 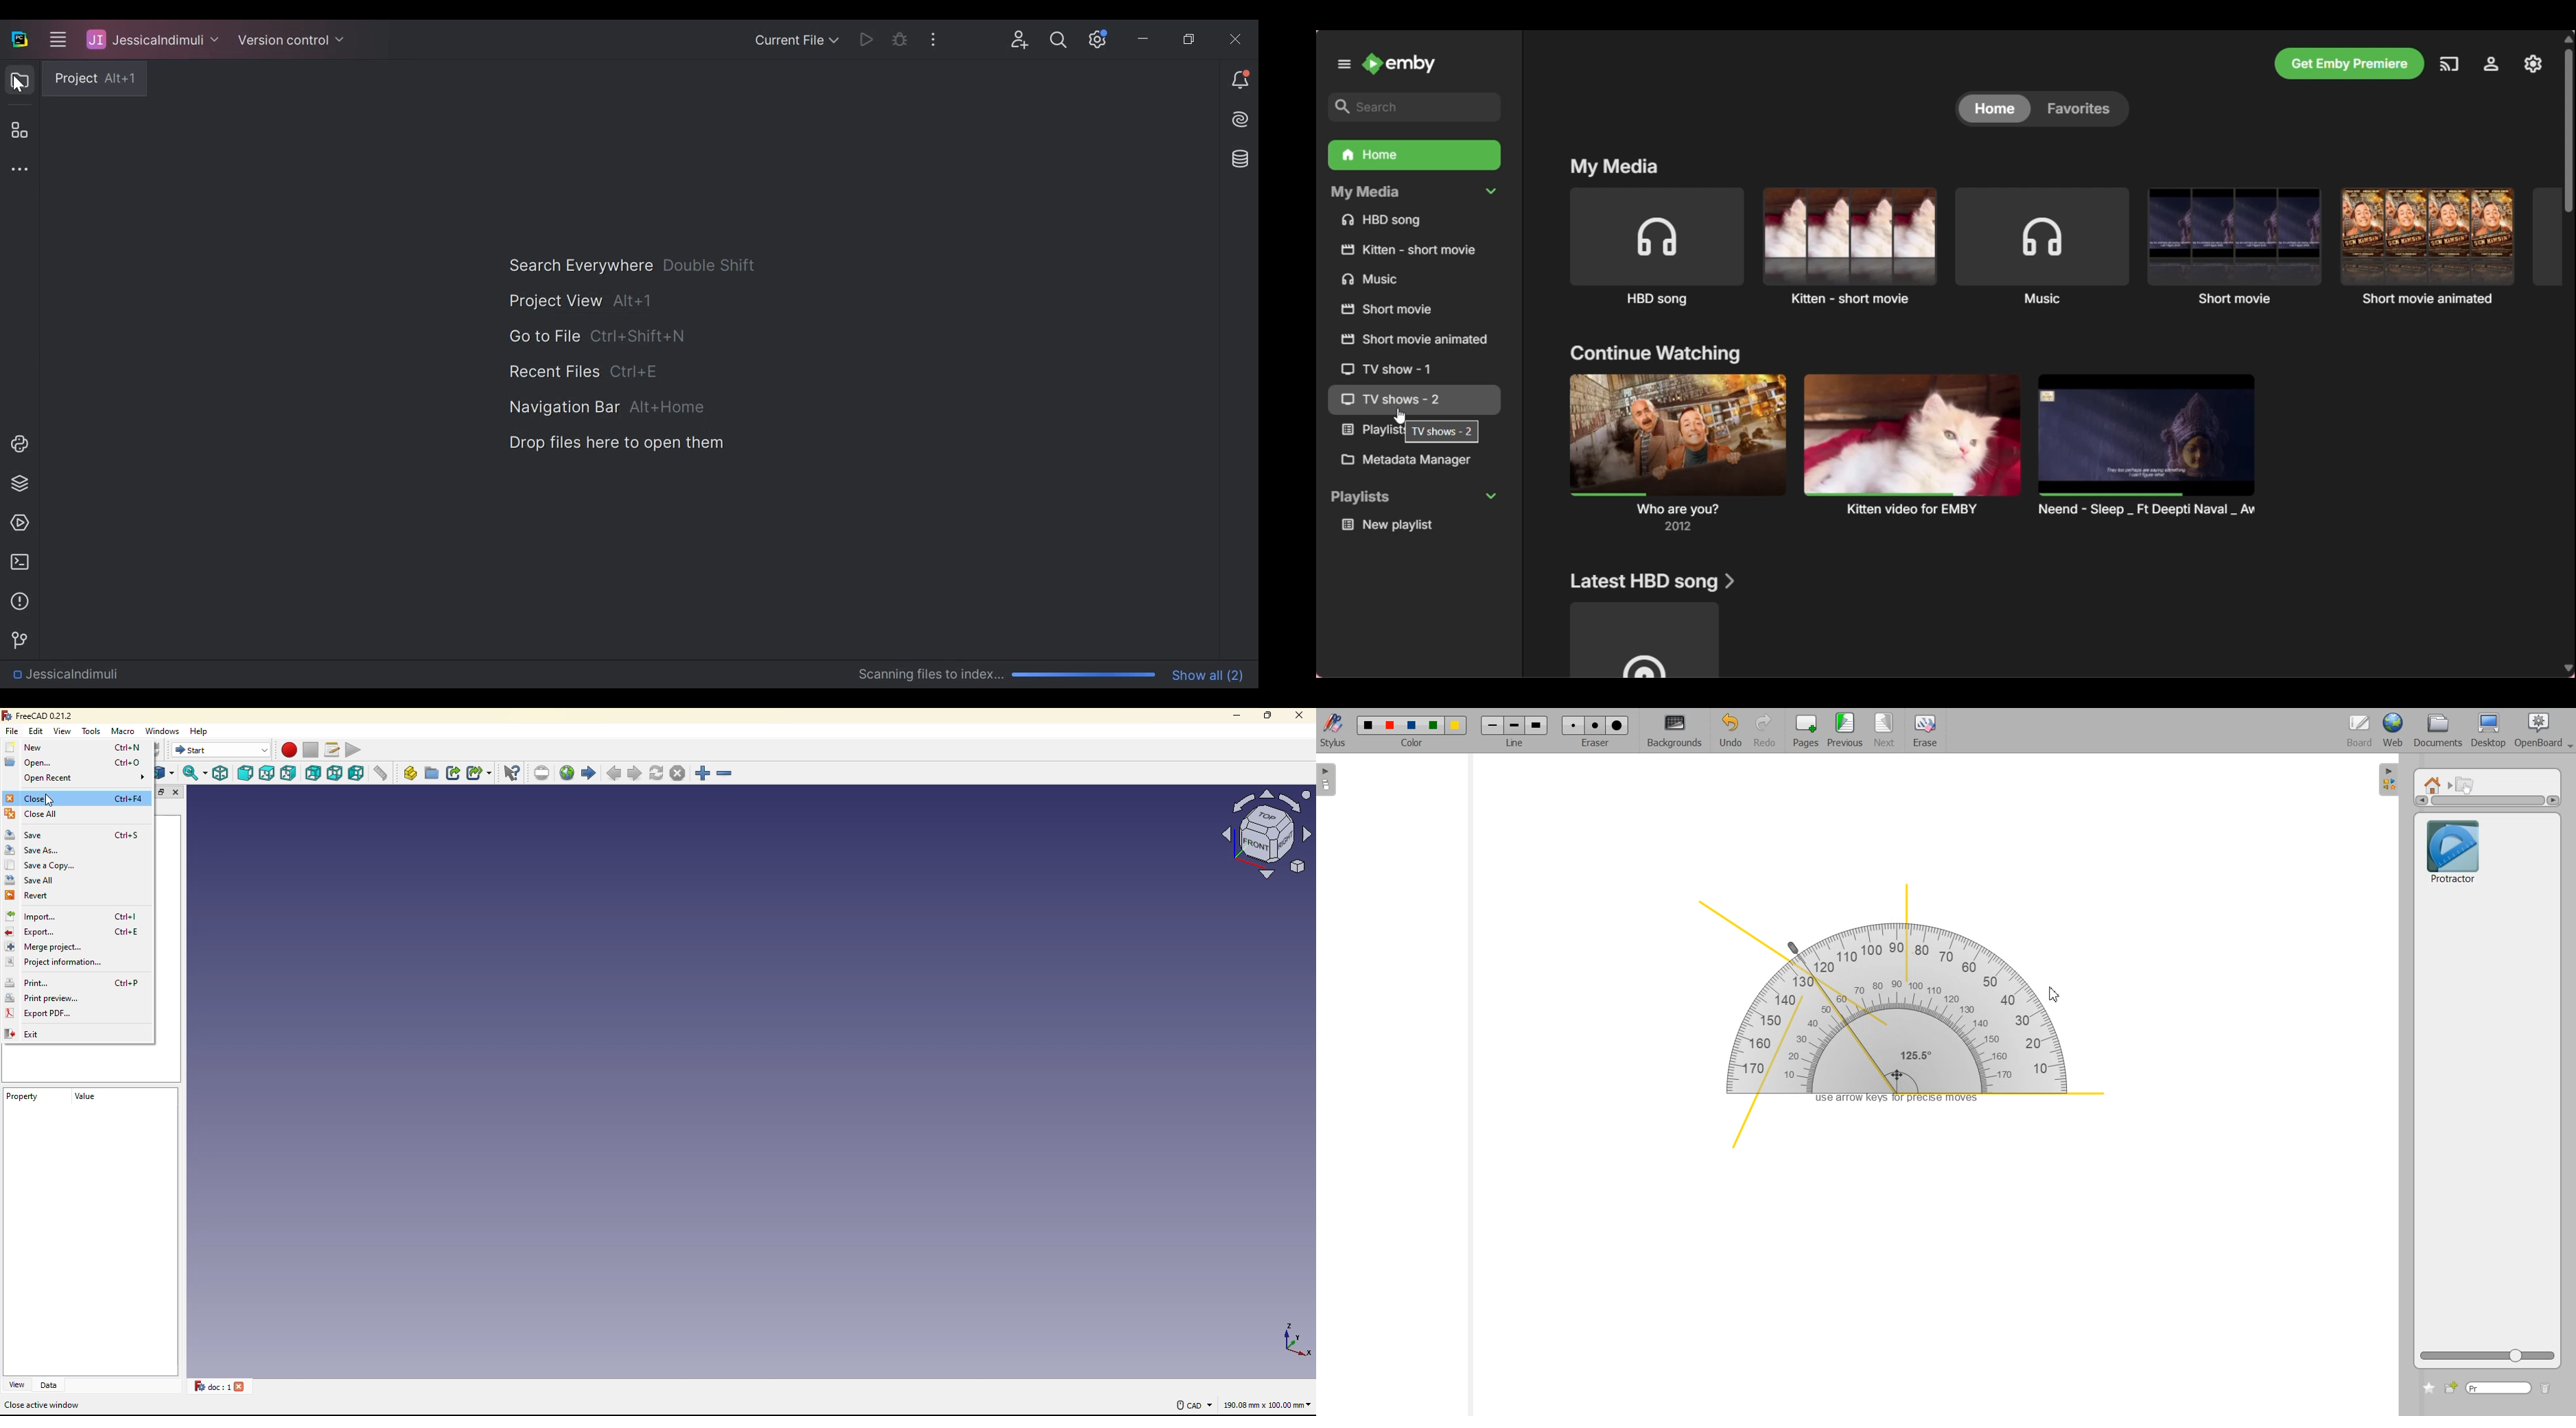 What do you see at coordinates (17, 86) in the screenshot?
I see `Cursor` at bounding box center [17, 86].